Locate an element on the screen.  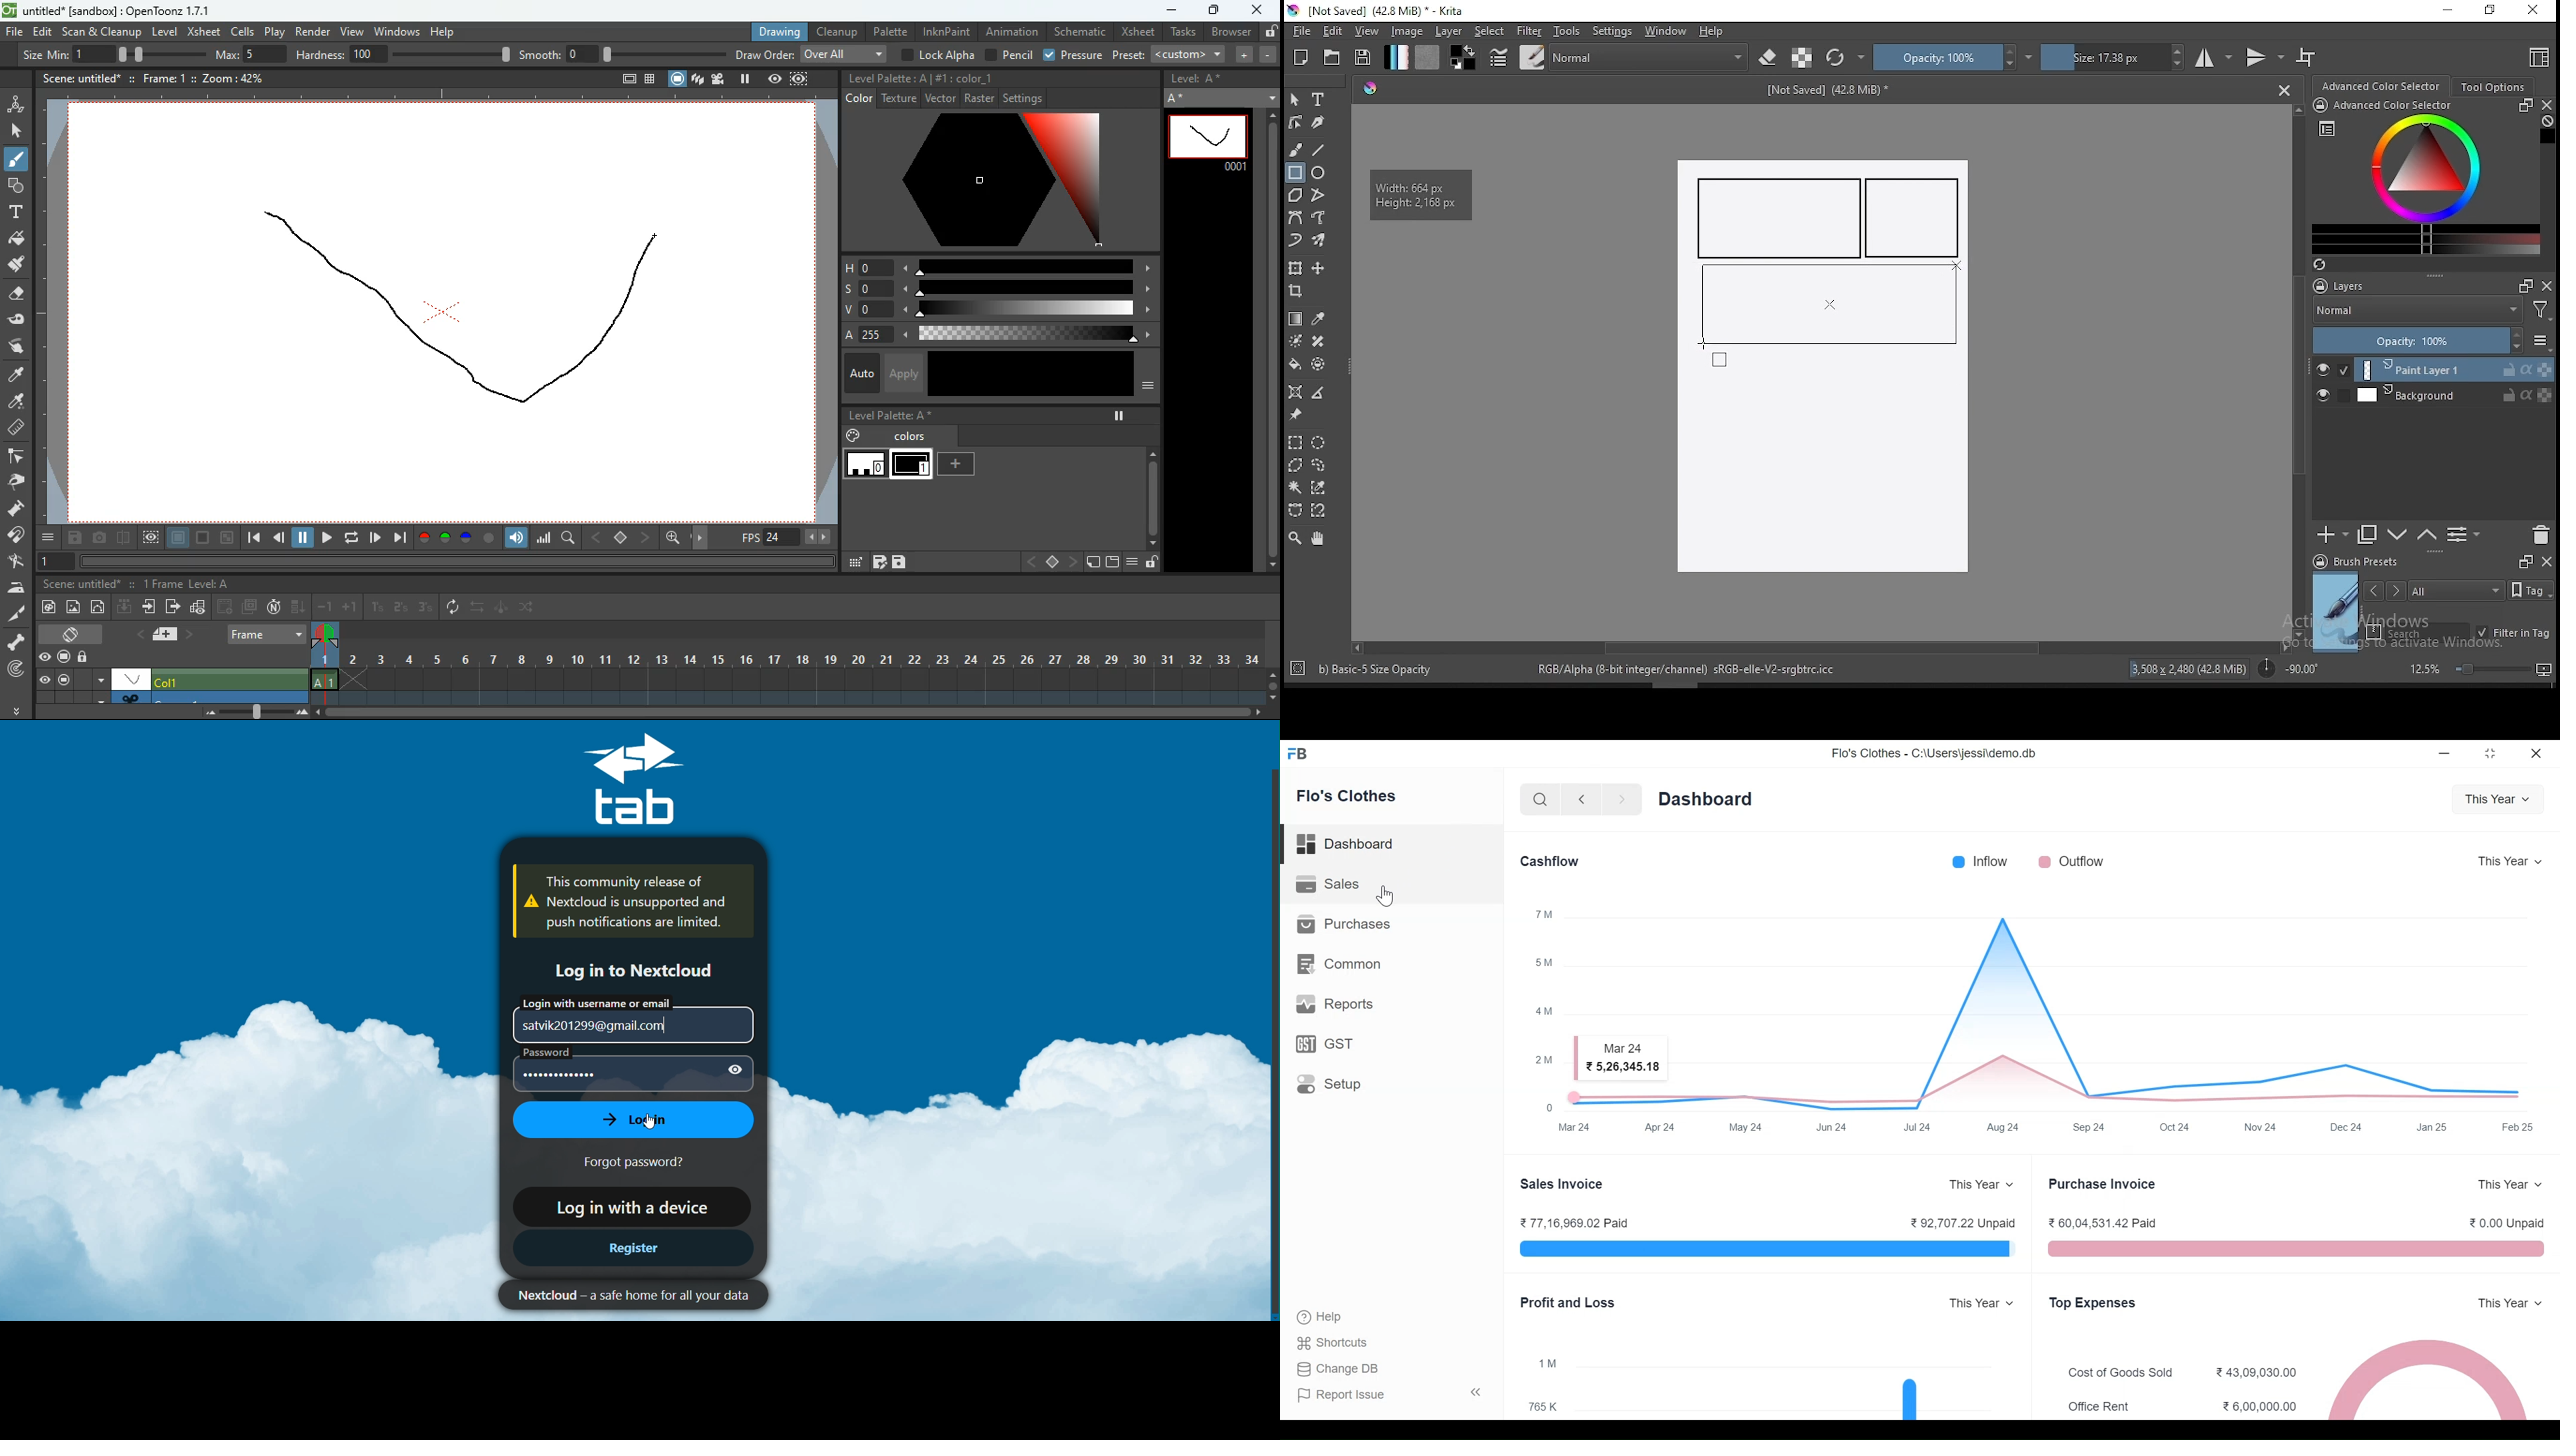
edit save file is located at coordinates (879, 562).